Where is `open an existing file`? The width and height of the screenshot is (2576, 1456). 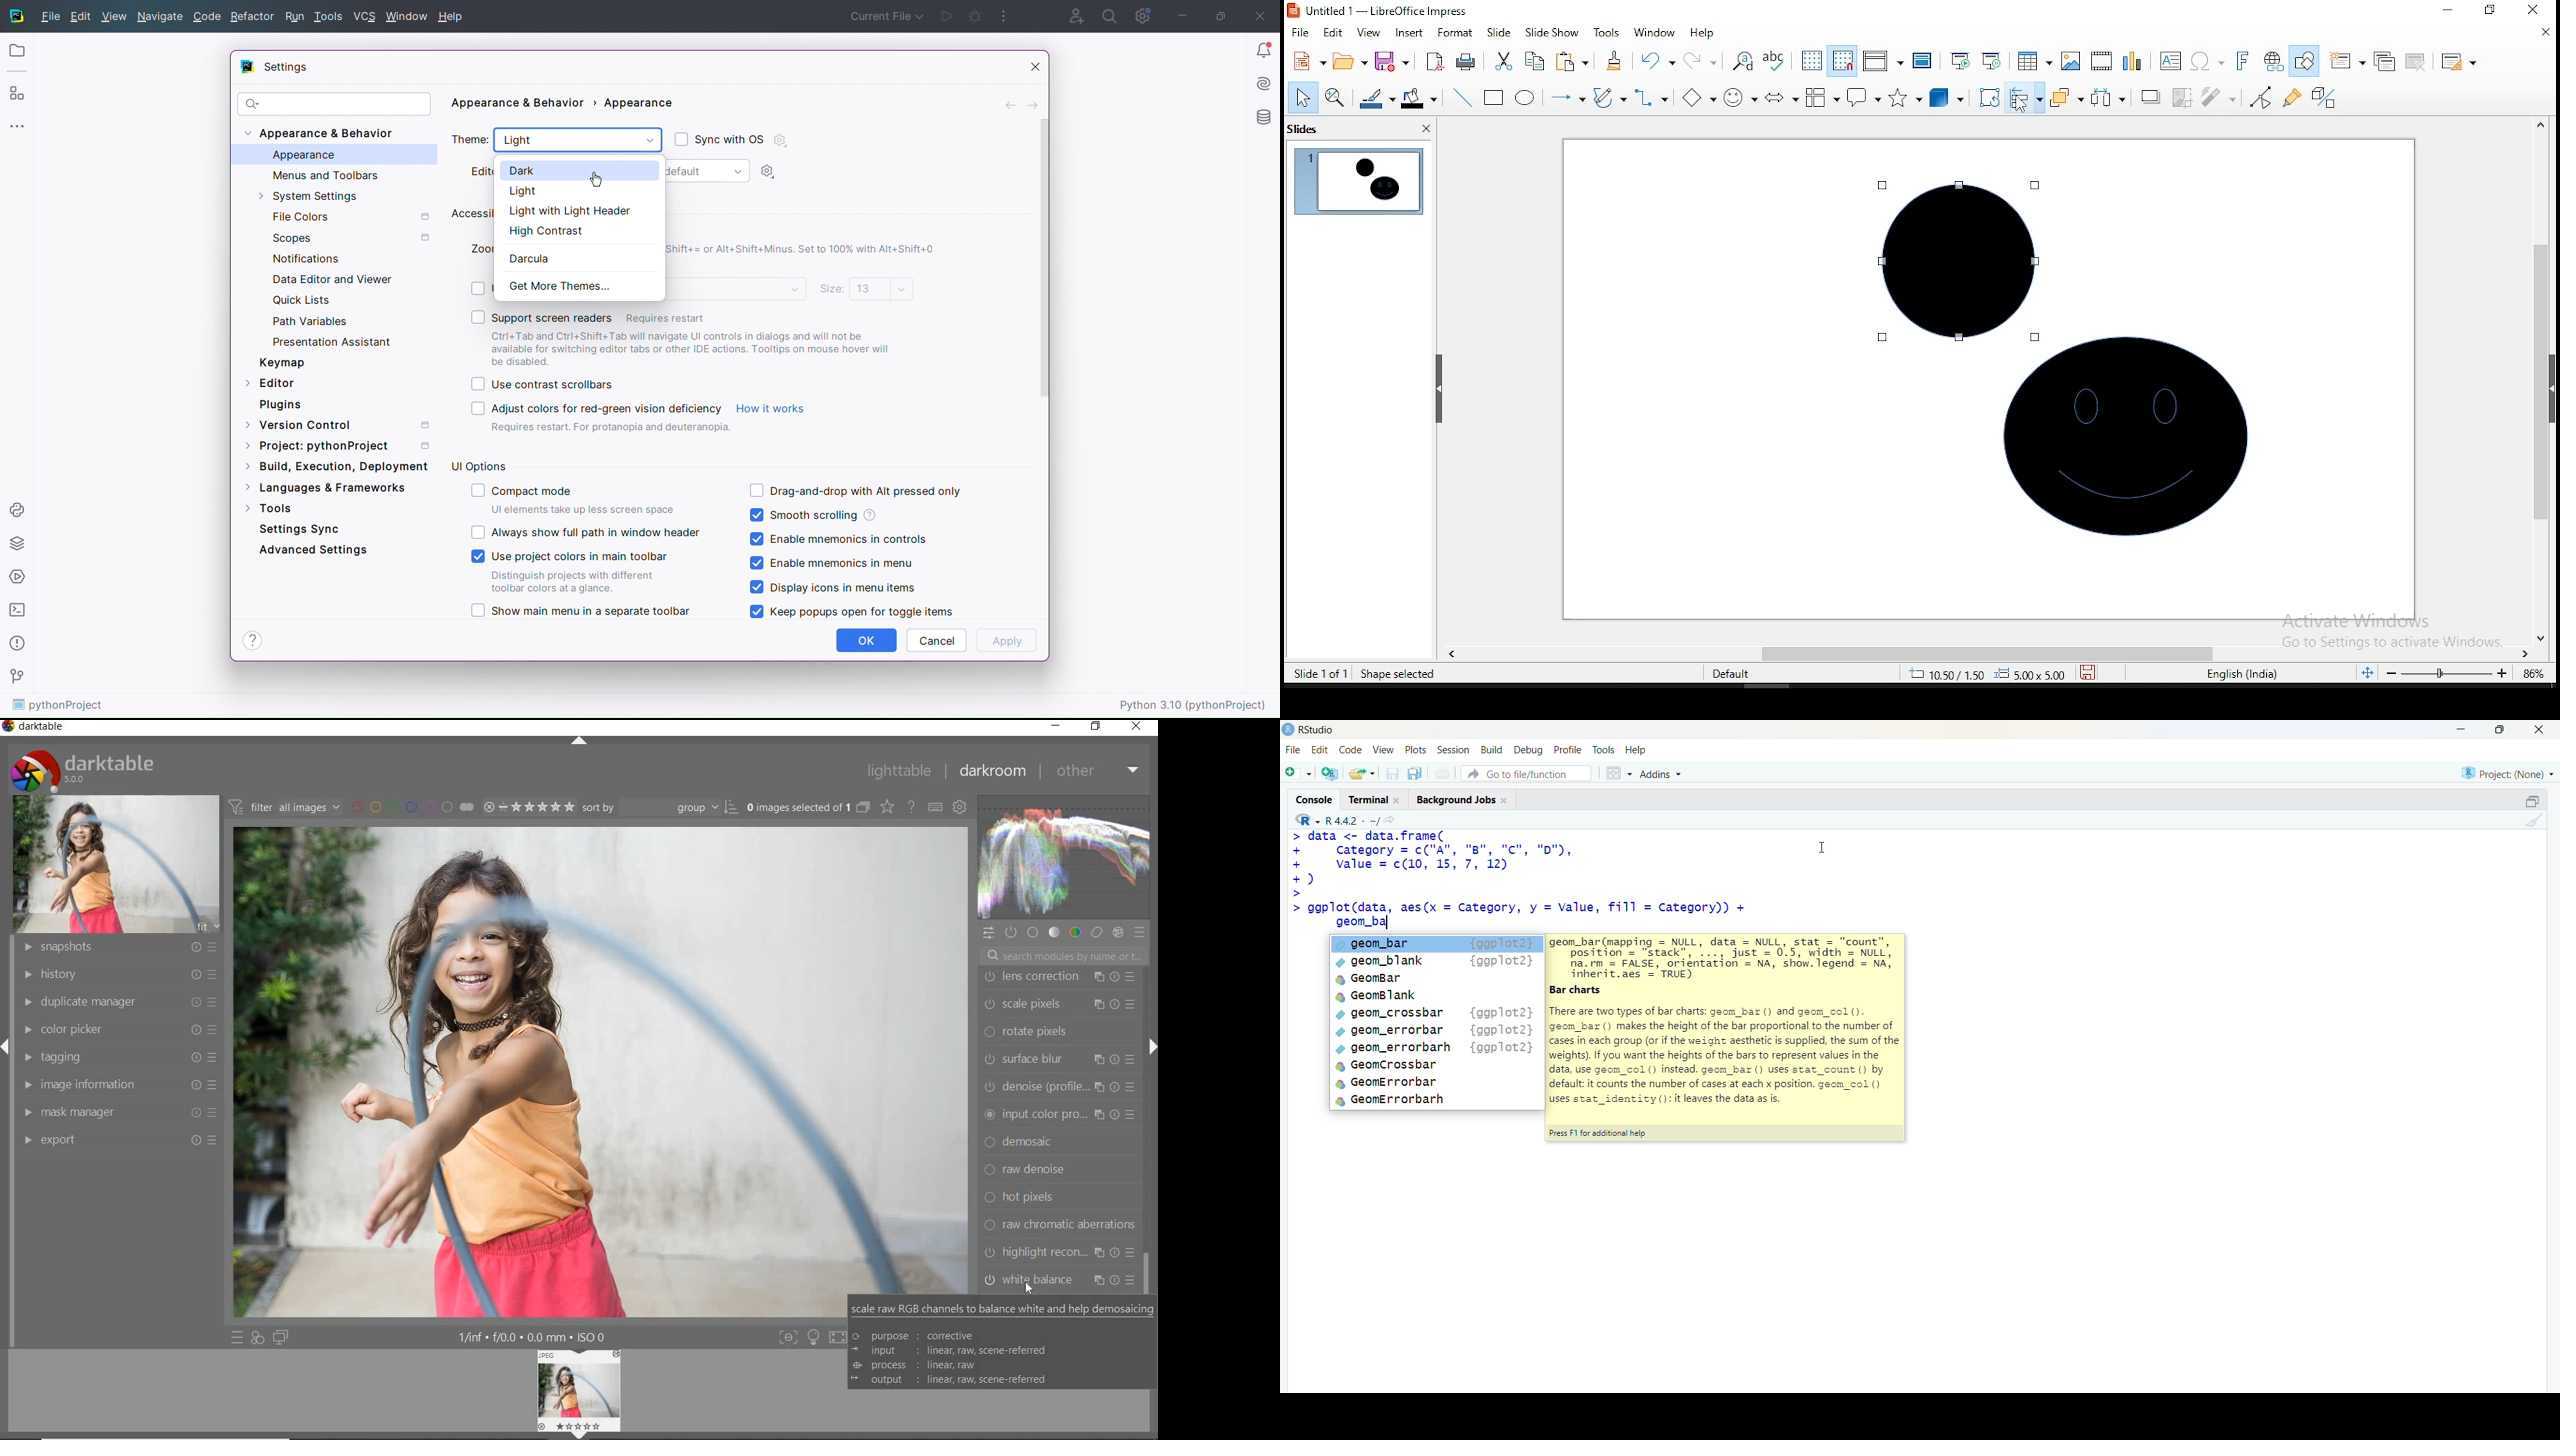 open an existing file is located at coordinates (1361, 773).